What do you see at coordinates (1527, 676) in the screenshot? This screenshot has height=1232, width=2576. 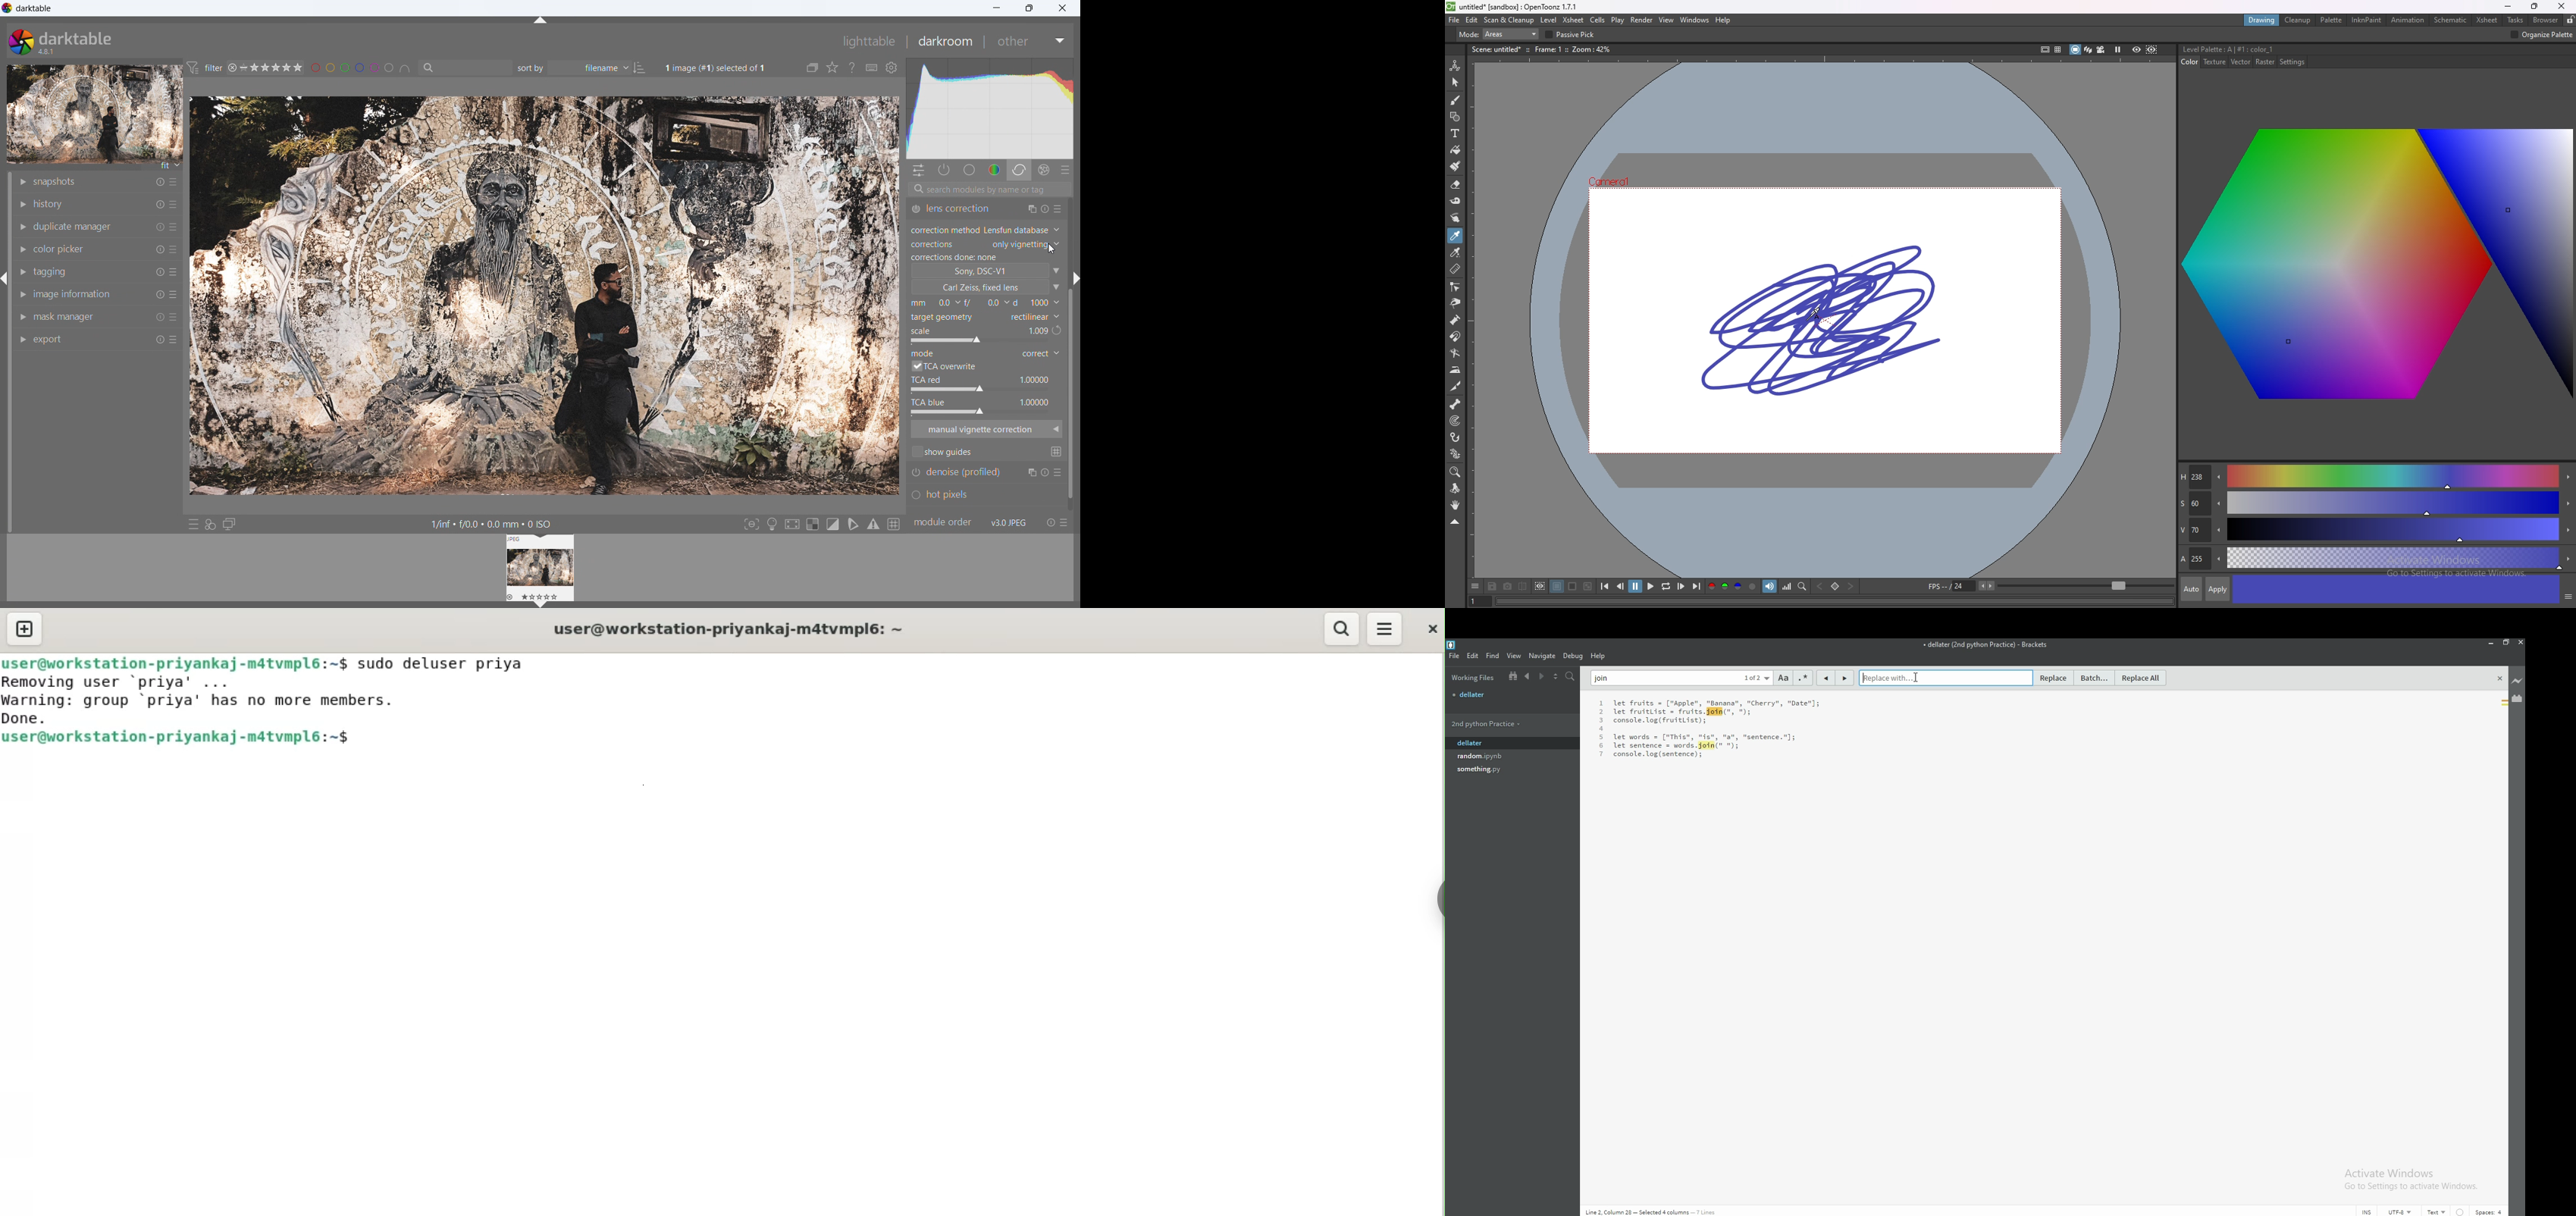 I see `previous` at bounding box center [1527, 676].